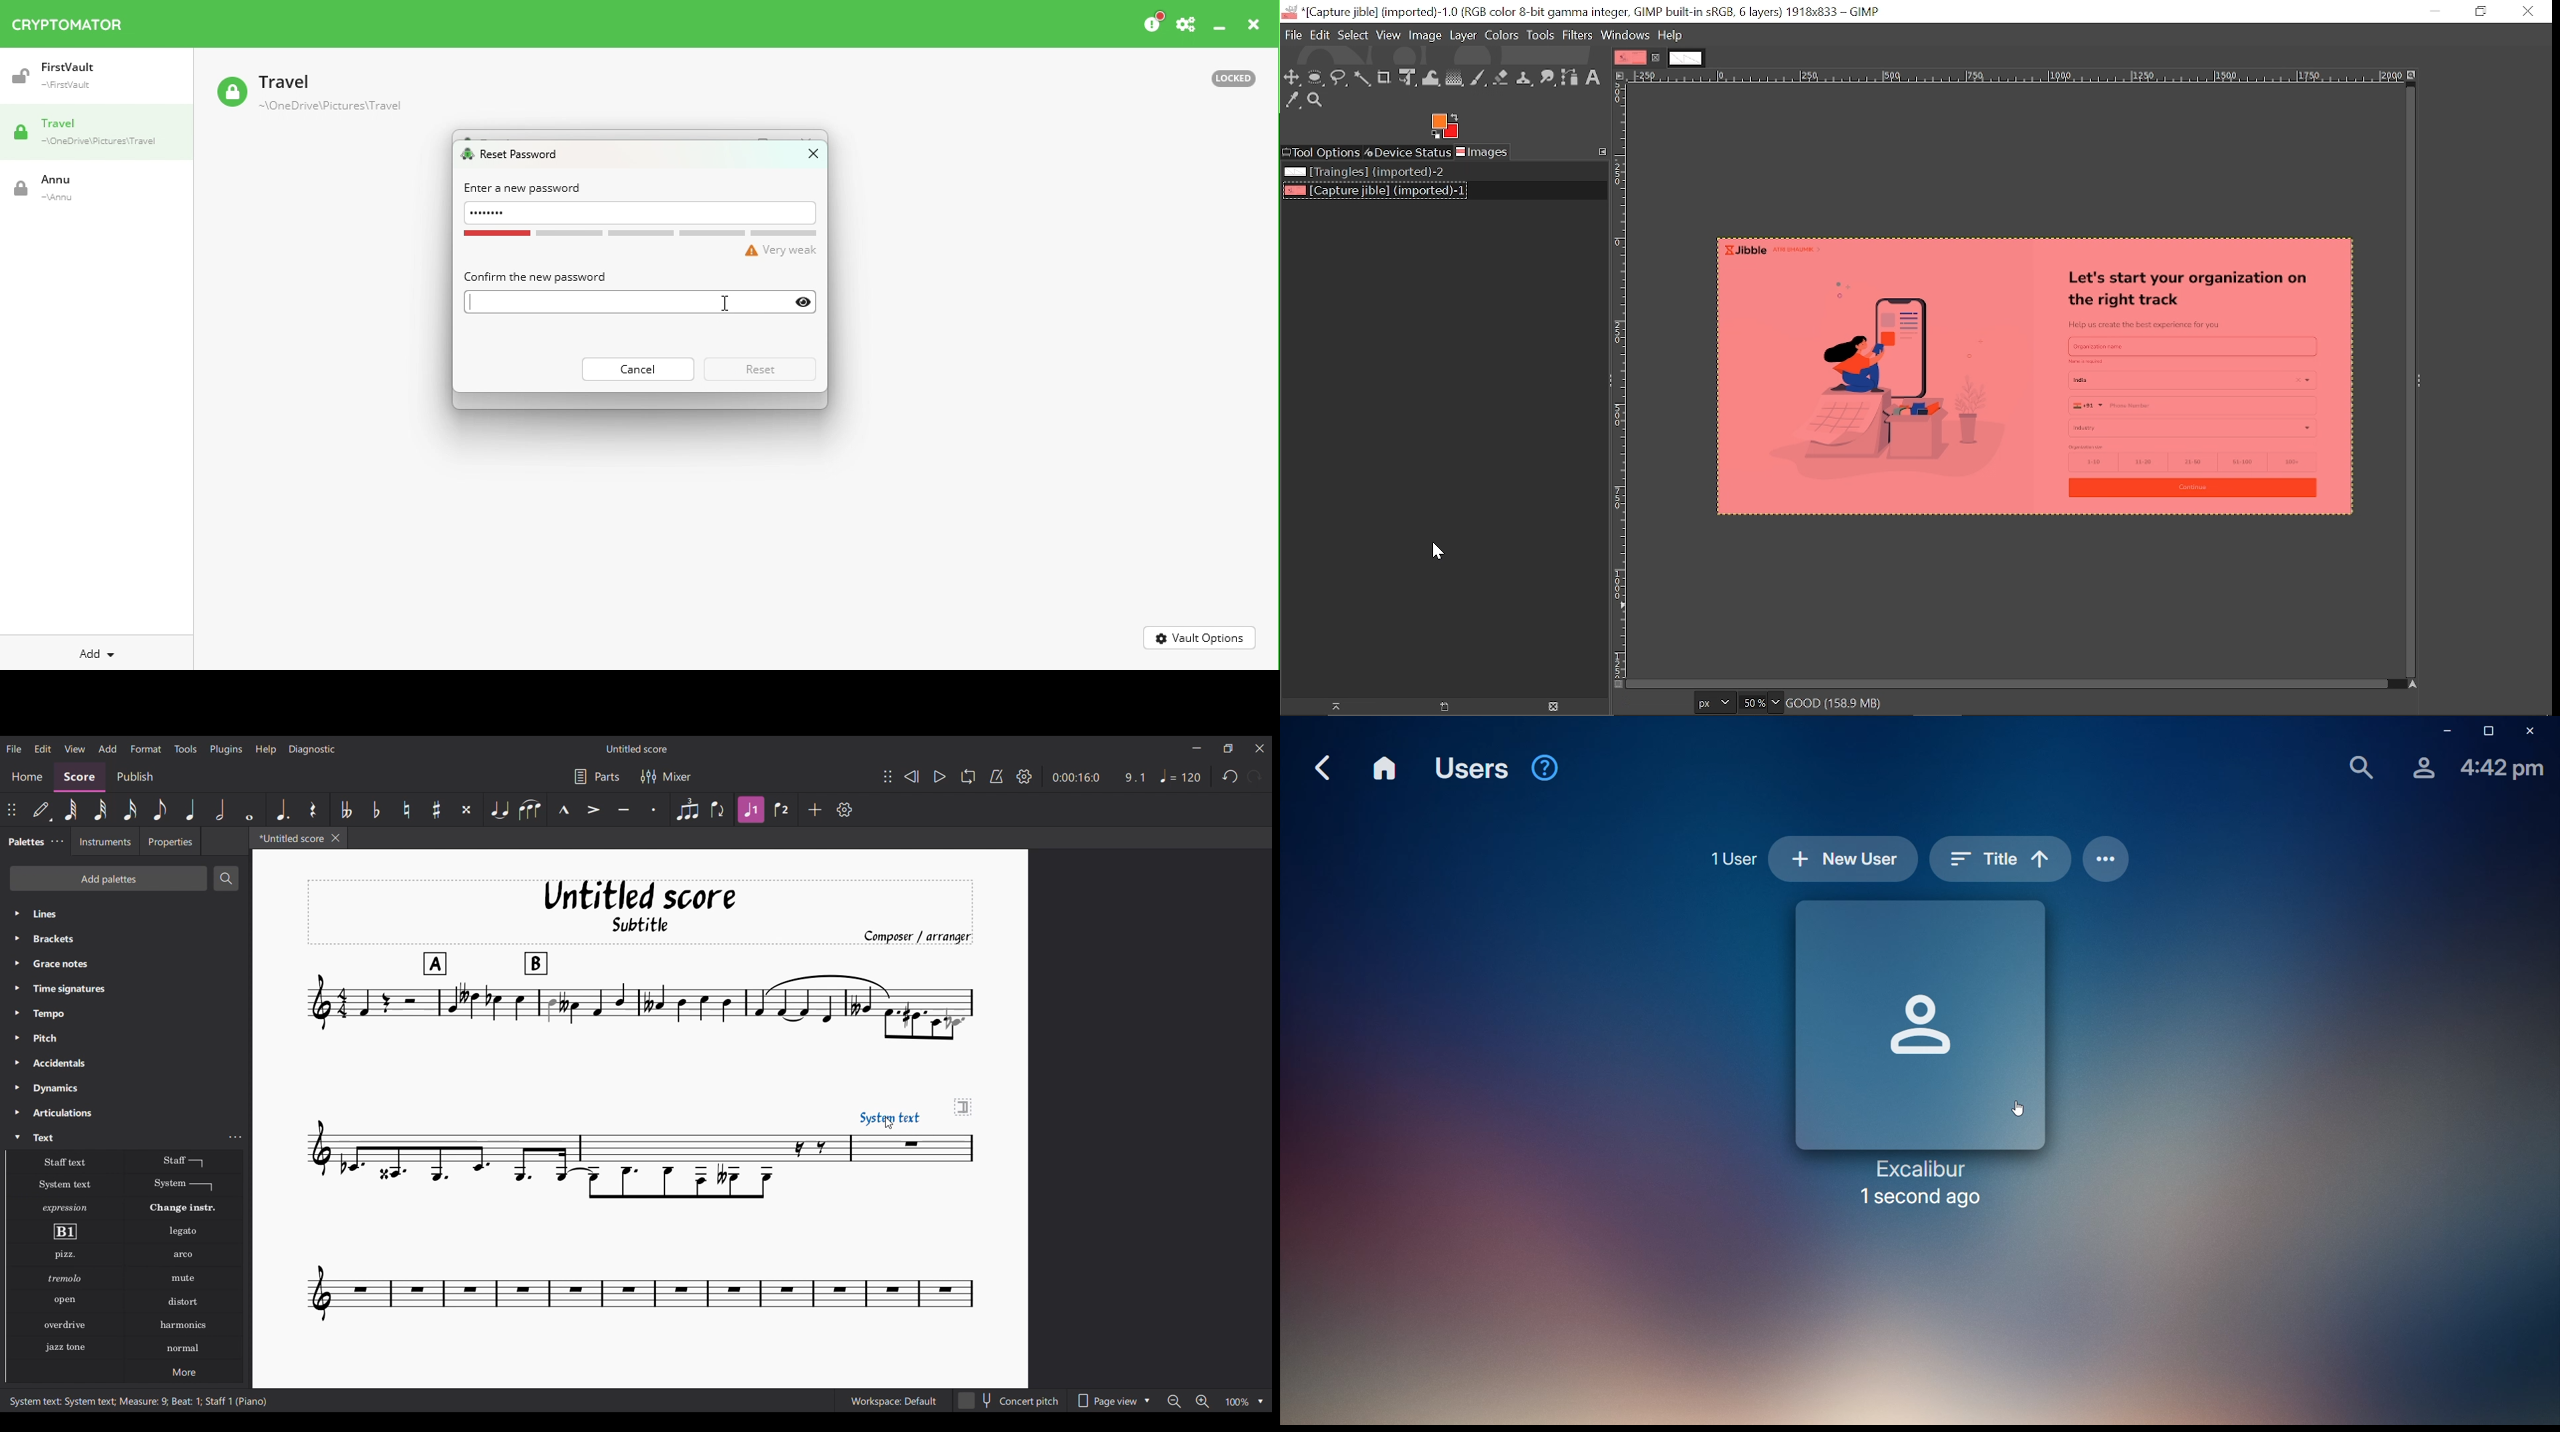 This screenshot has height=1456, width=2576. I want to click on cursor, so click(2021, 1103).